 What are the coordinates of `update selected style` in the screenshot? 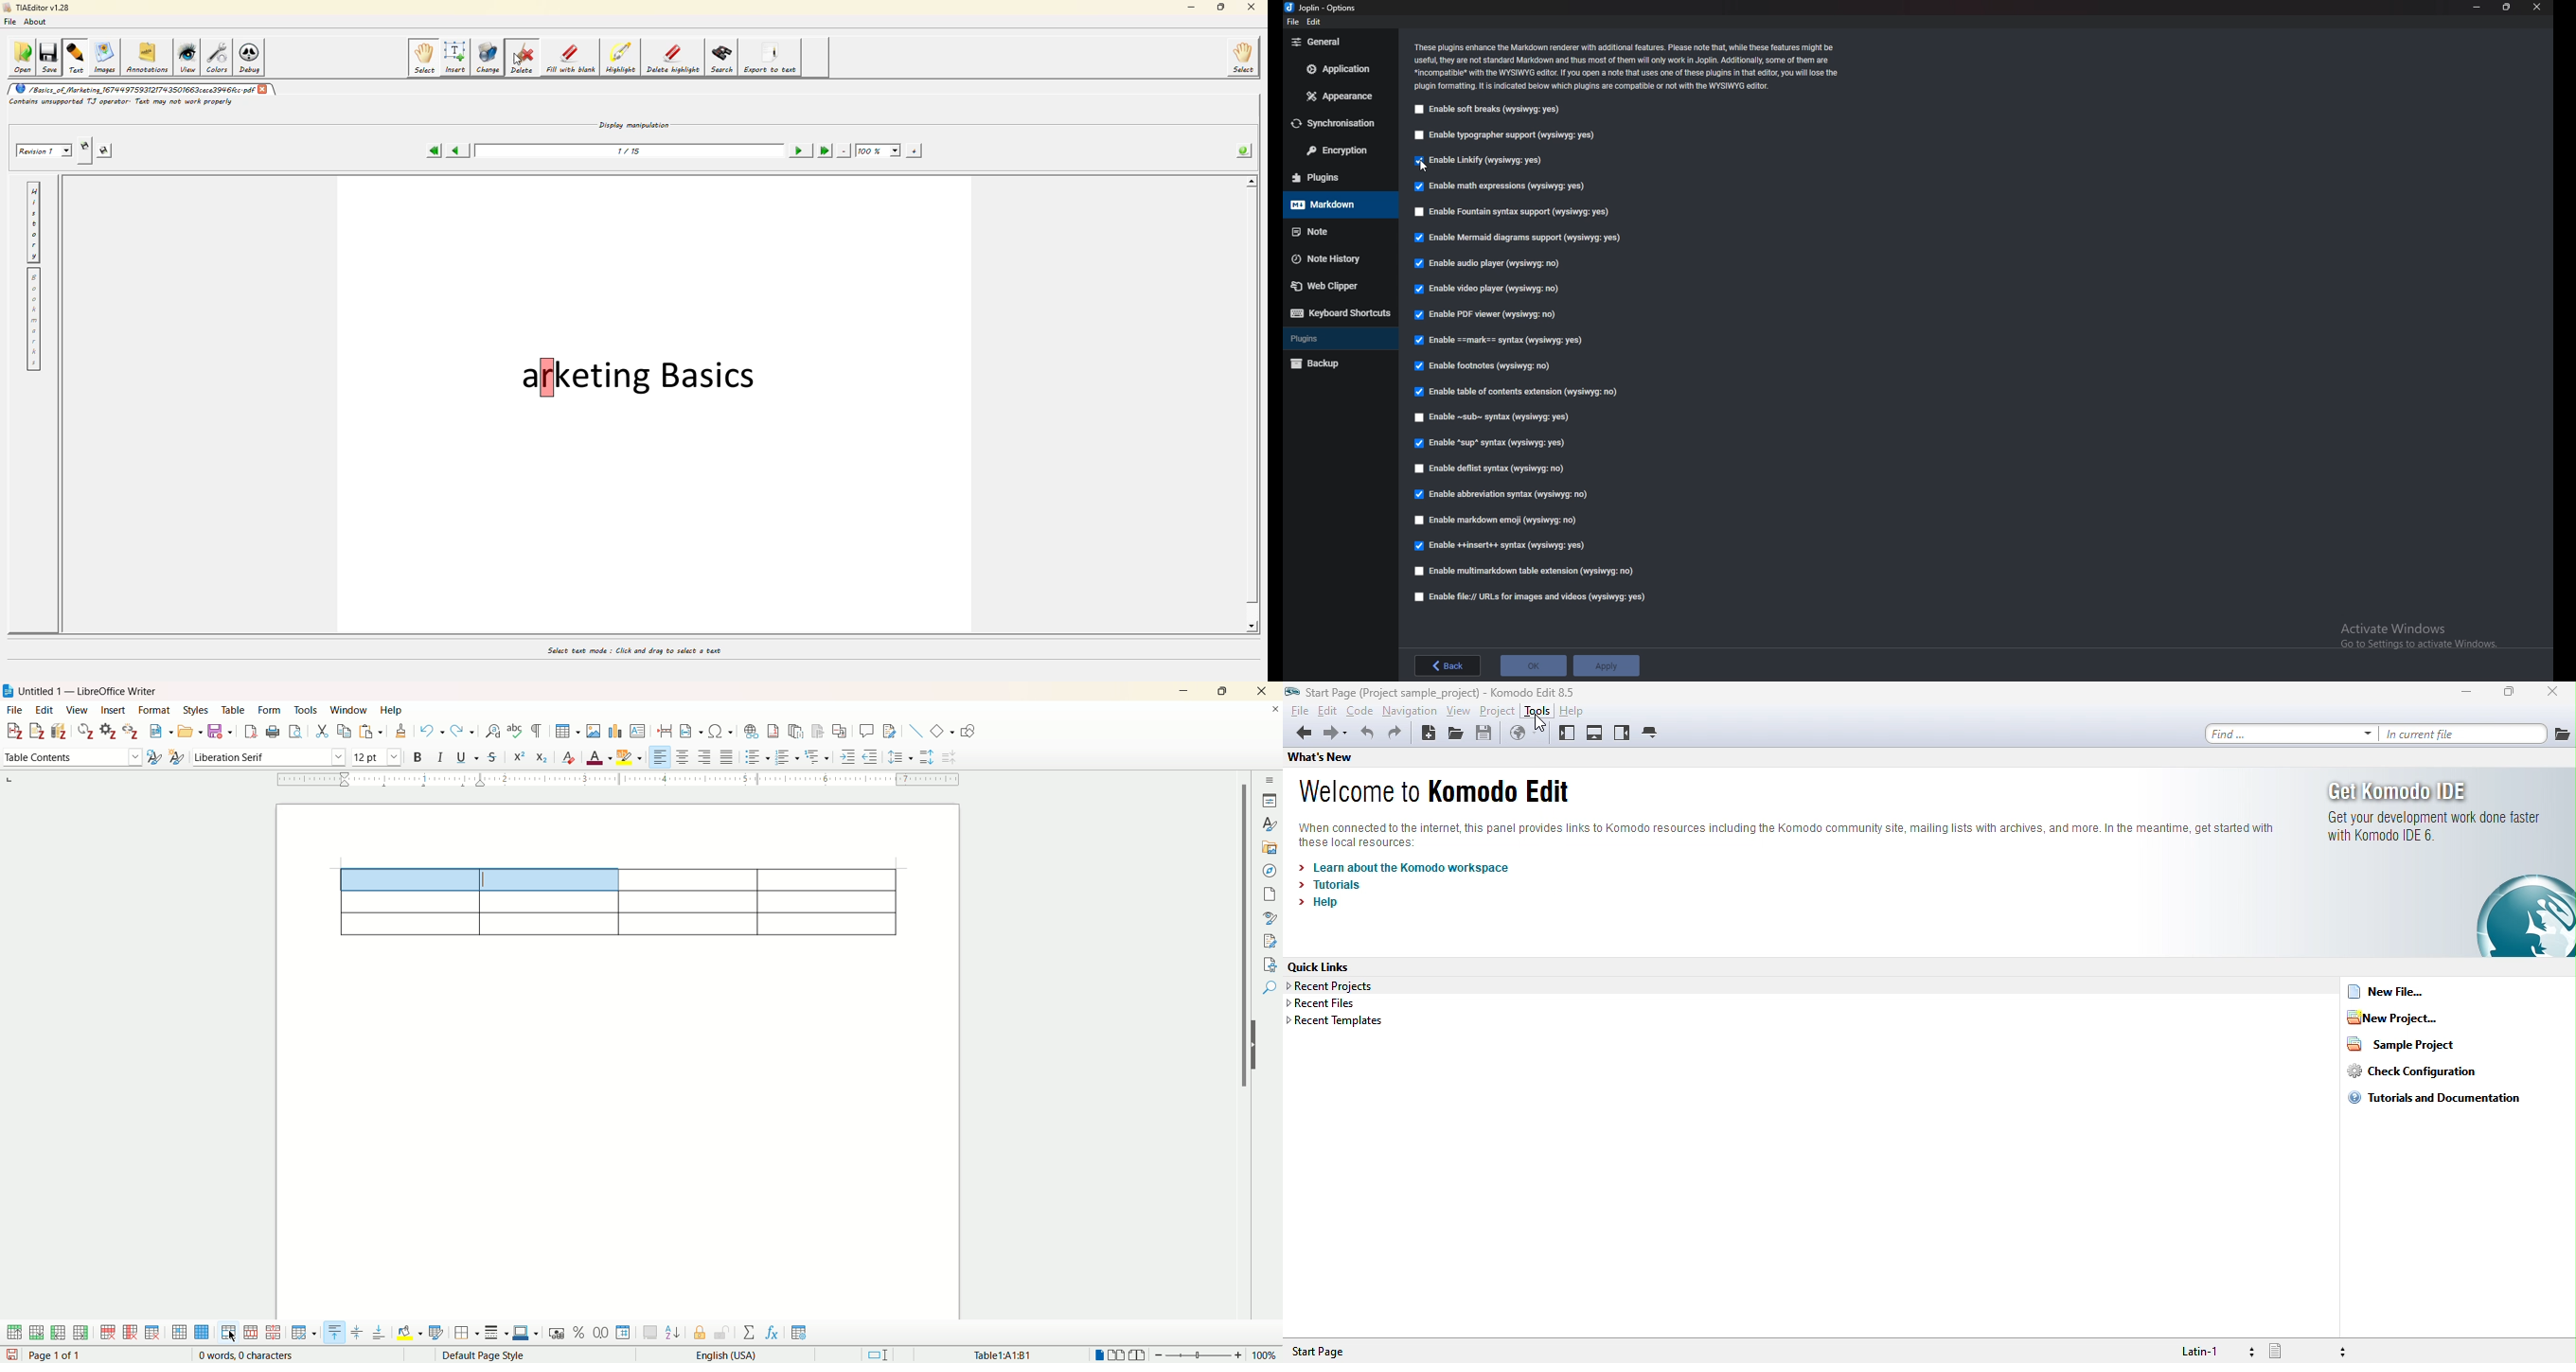 It's located at (153, 758).